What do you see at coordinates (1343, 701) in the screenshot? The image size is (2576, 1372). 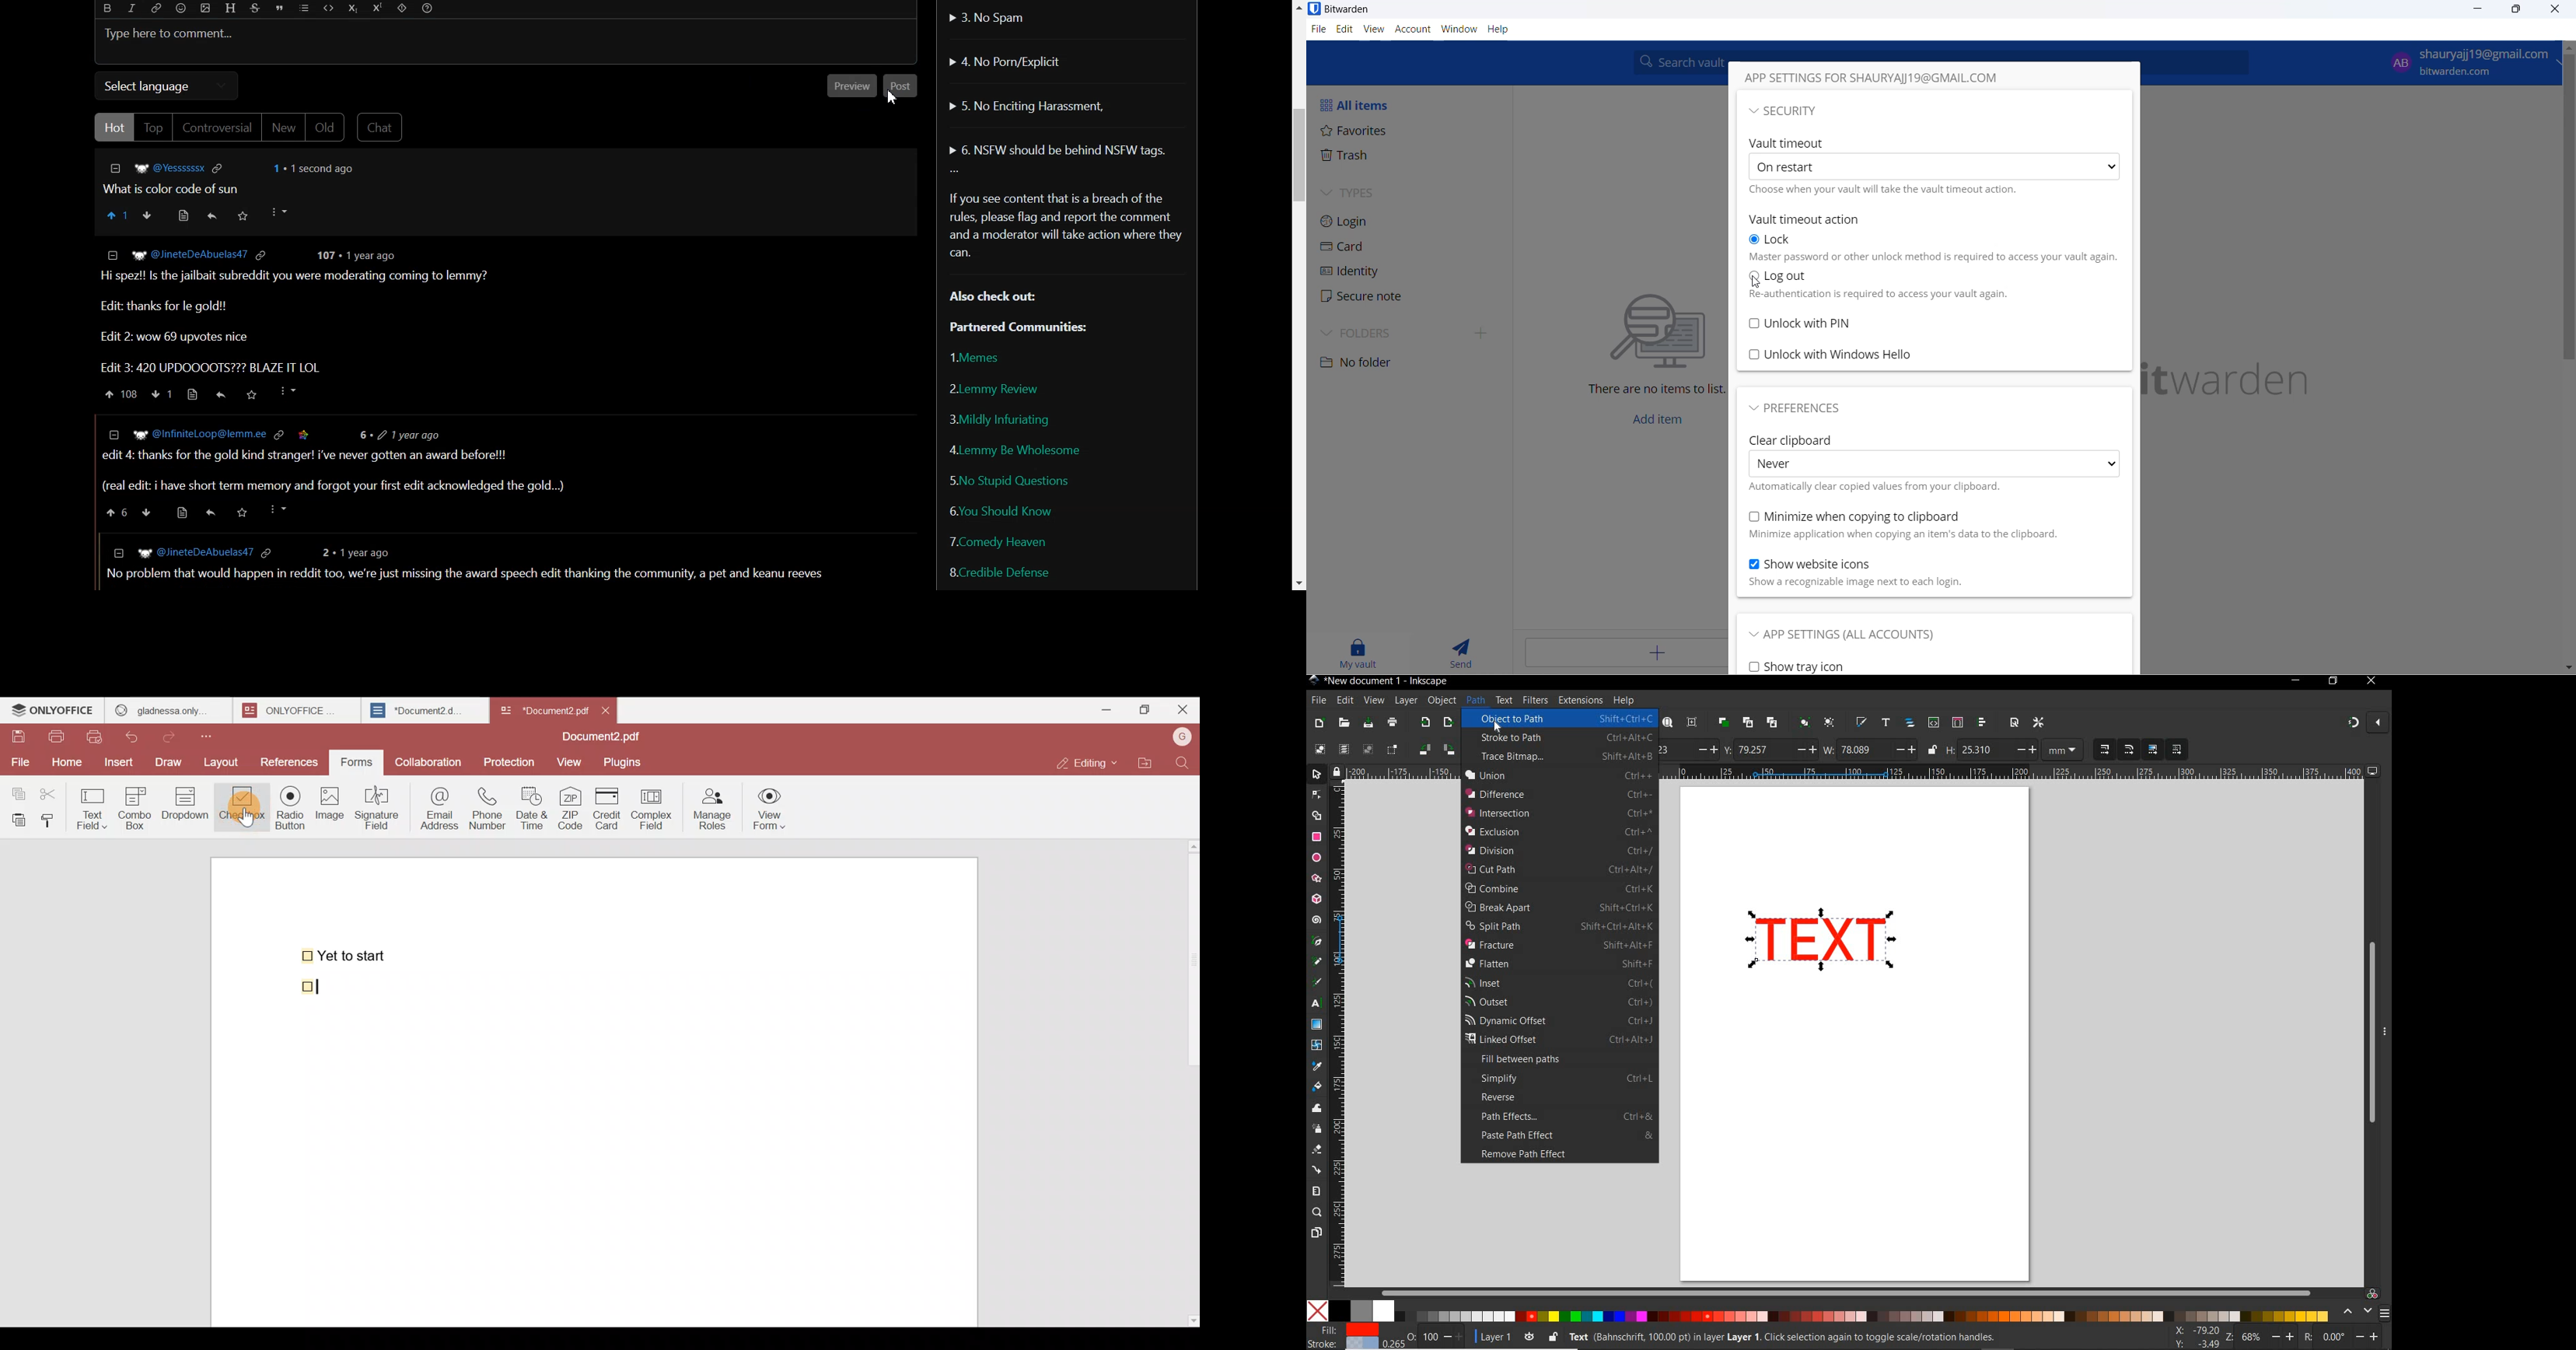 I see `EDIT` at bounding box center [1343, 701].